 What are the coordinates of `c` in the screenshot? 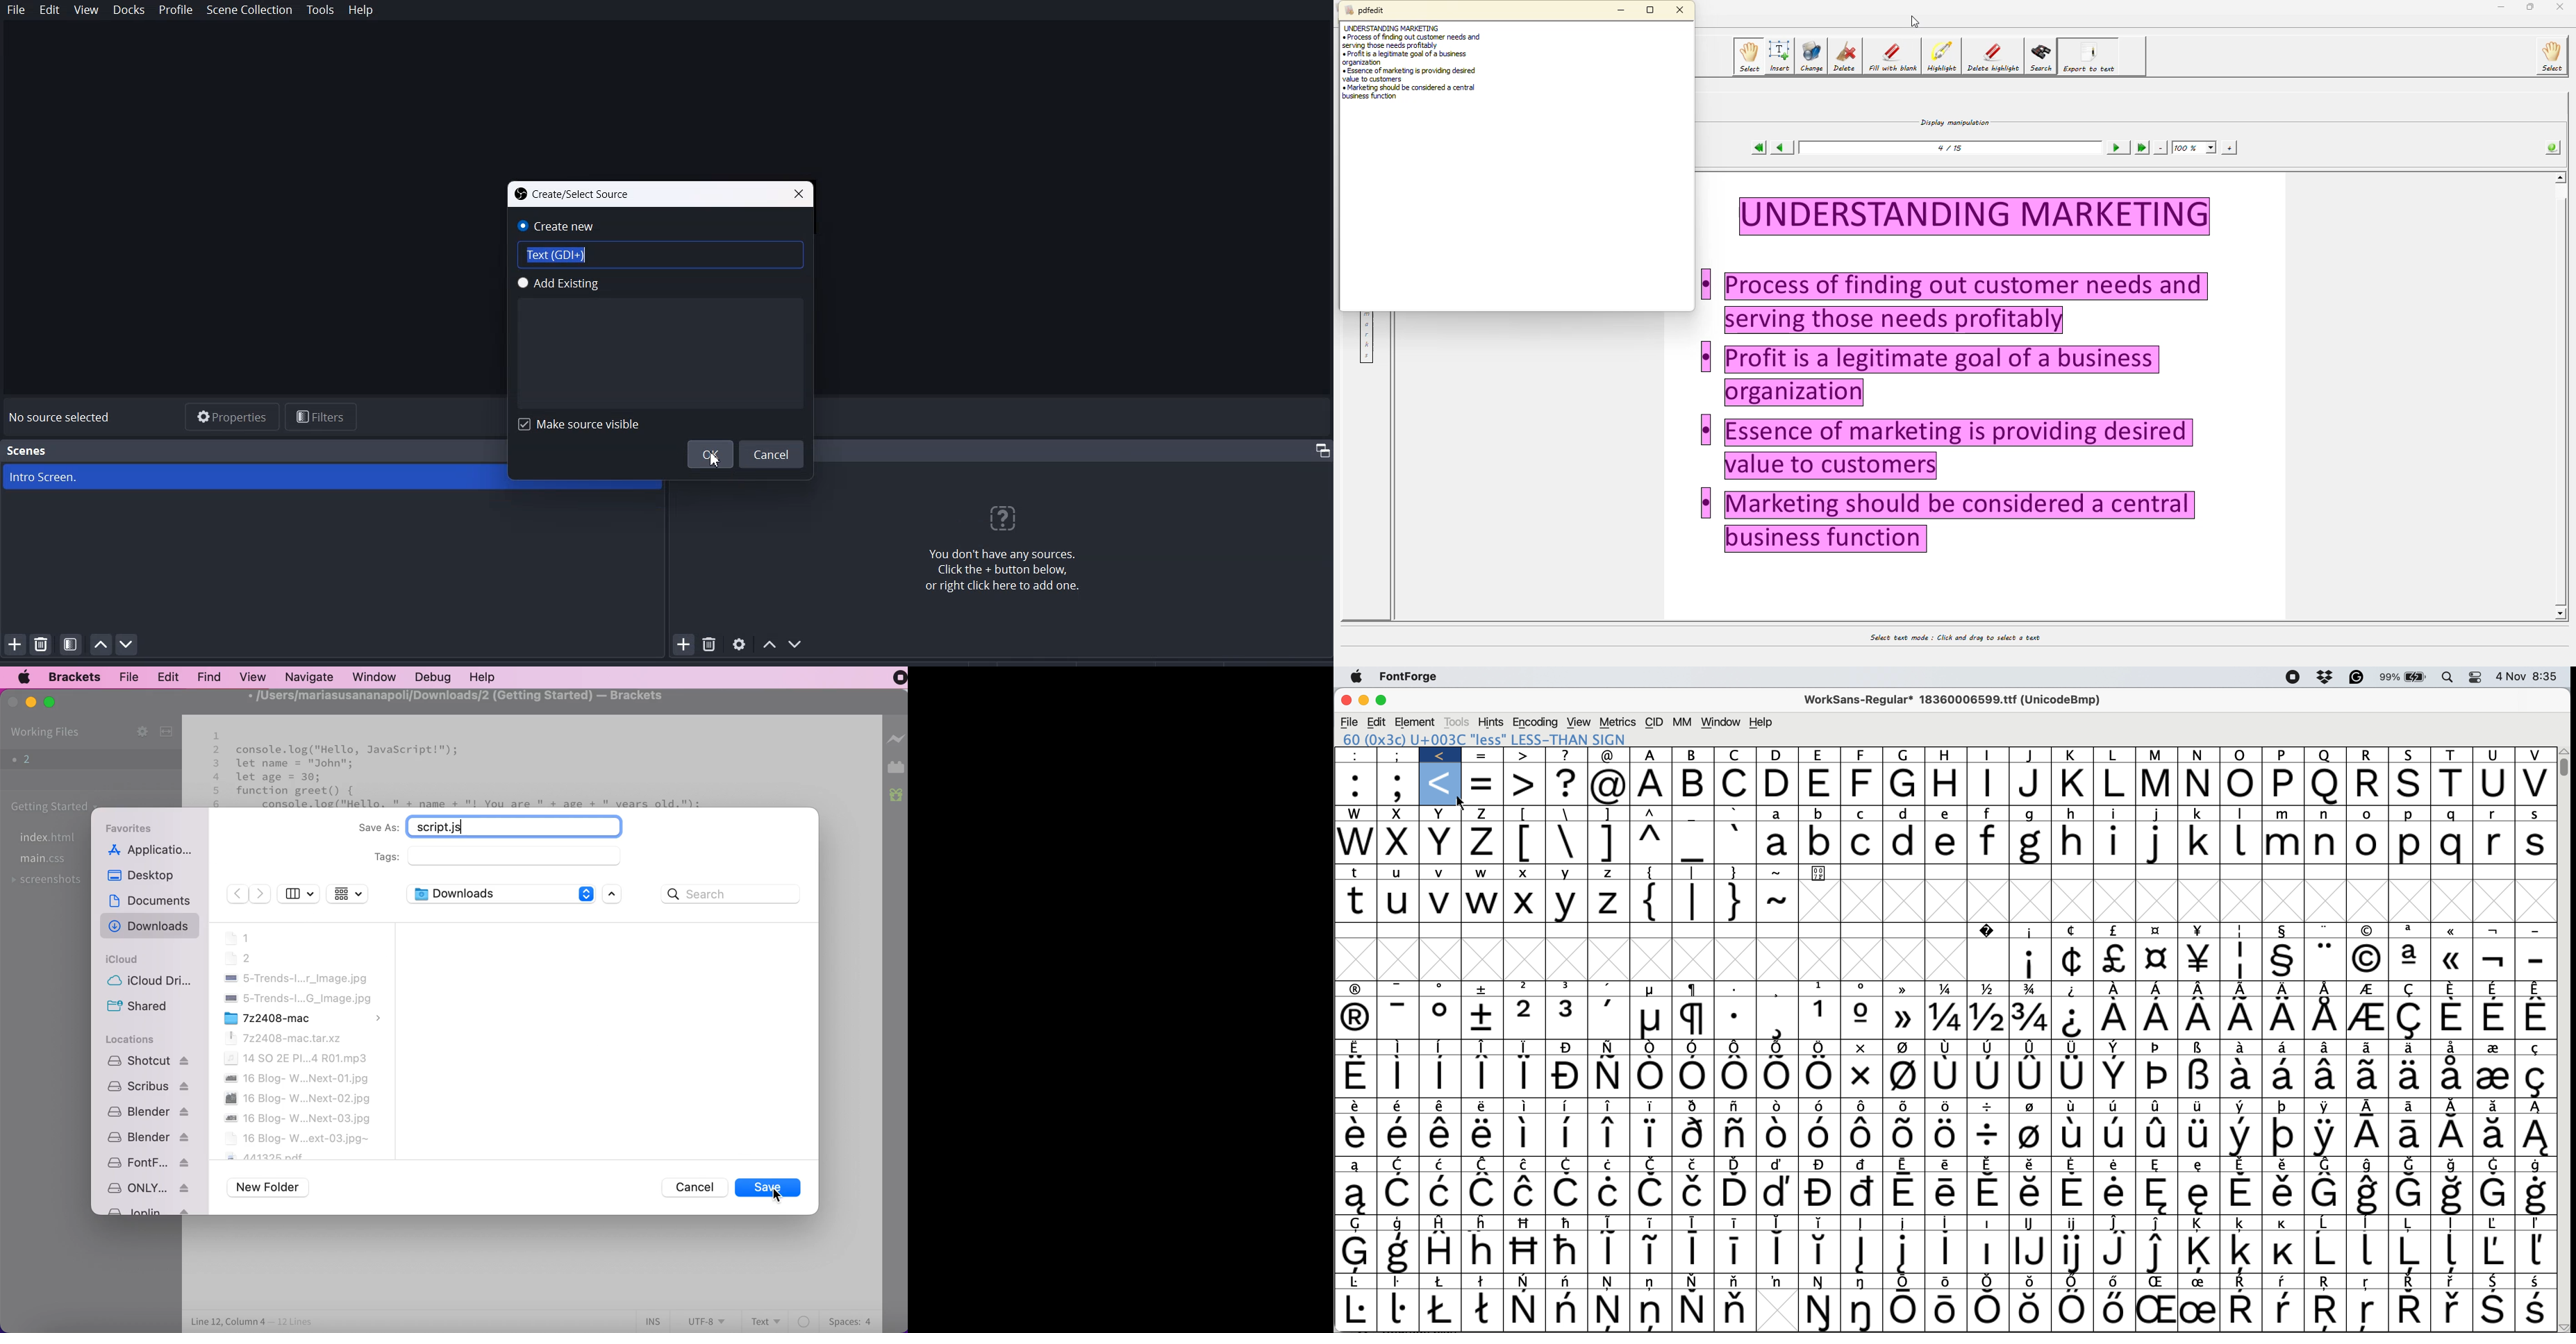 It's located at (1859, 814).